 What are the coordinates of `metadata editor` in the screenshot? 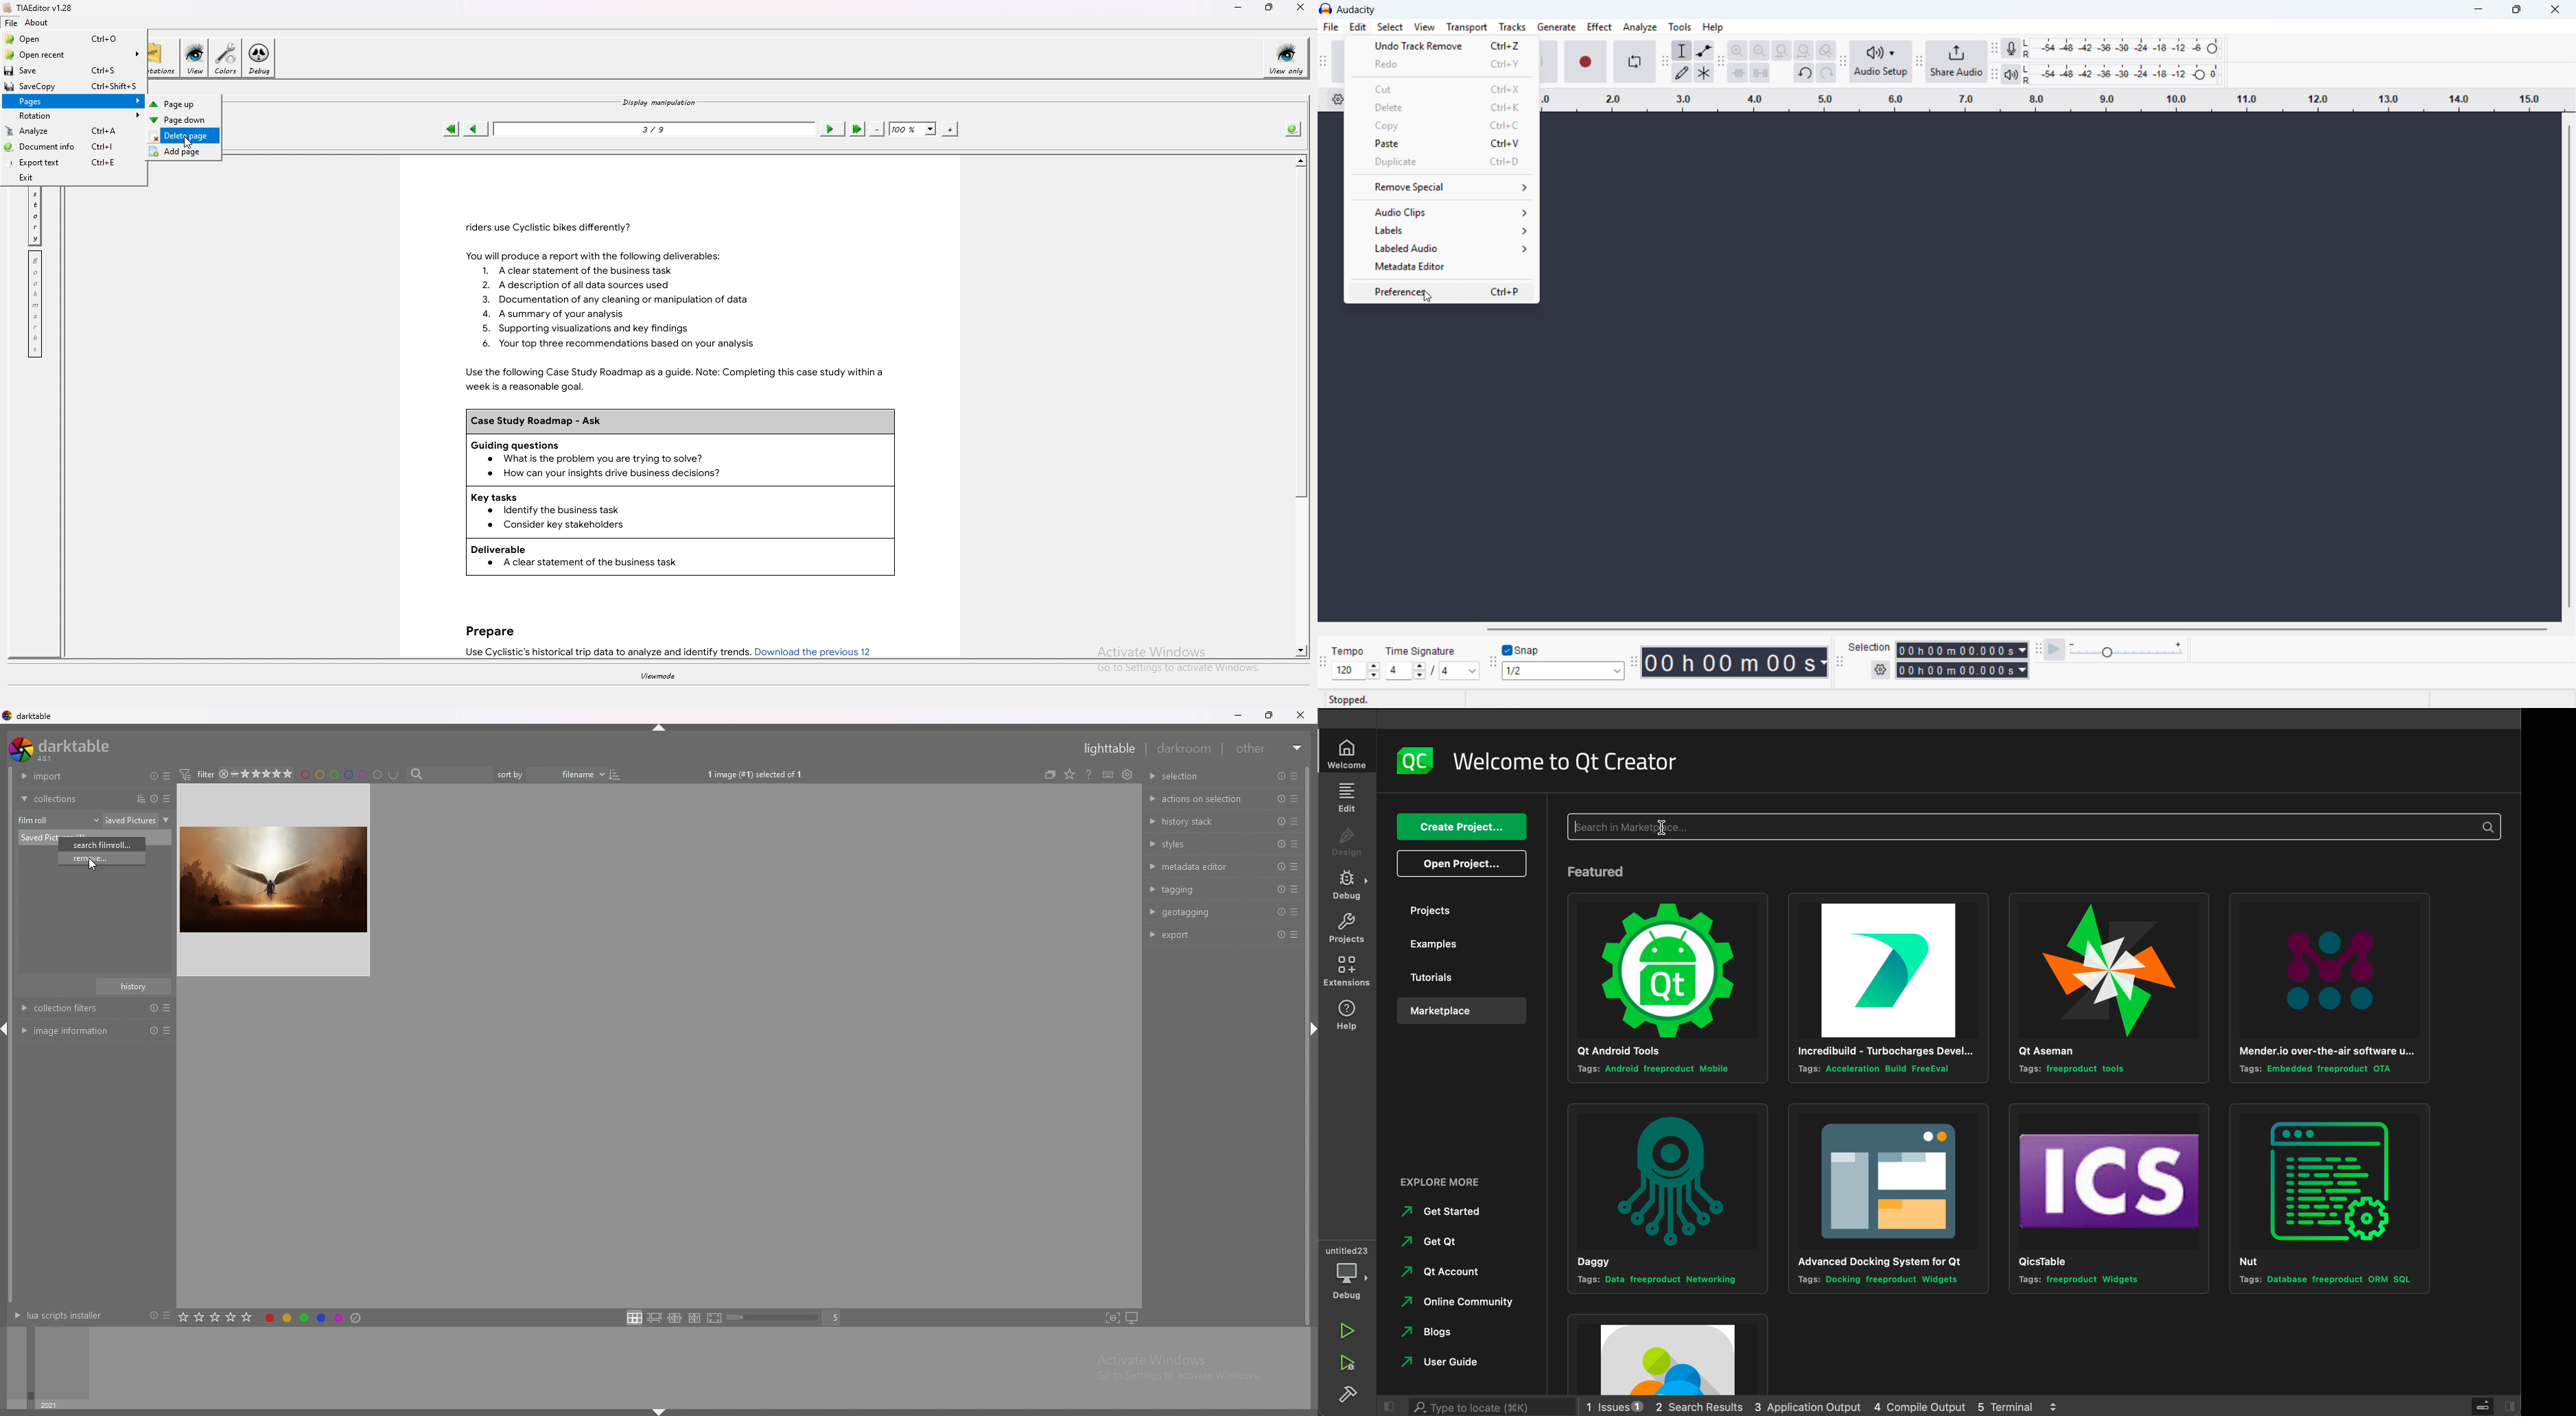 It's located at (1441, 266).